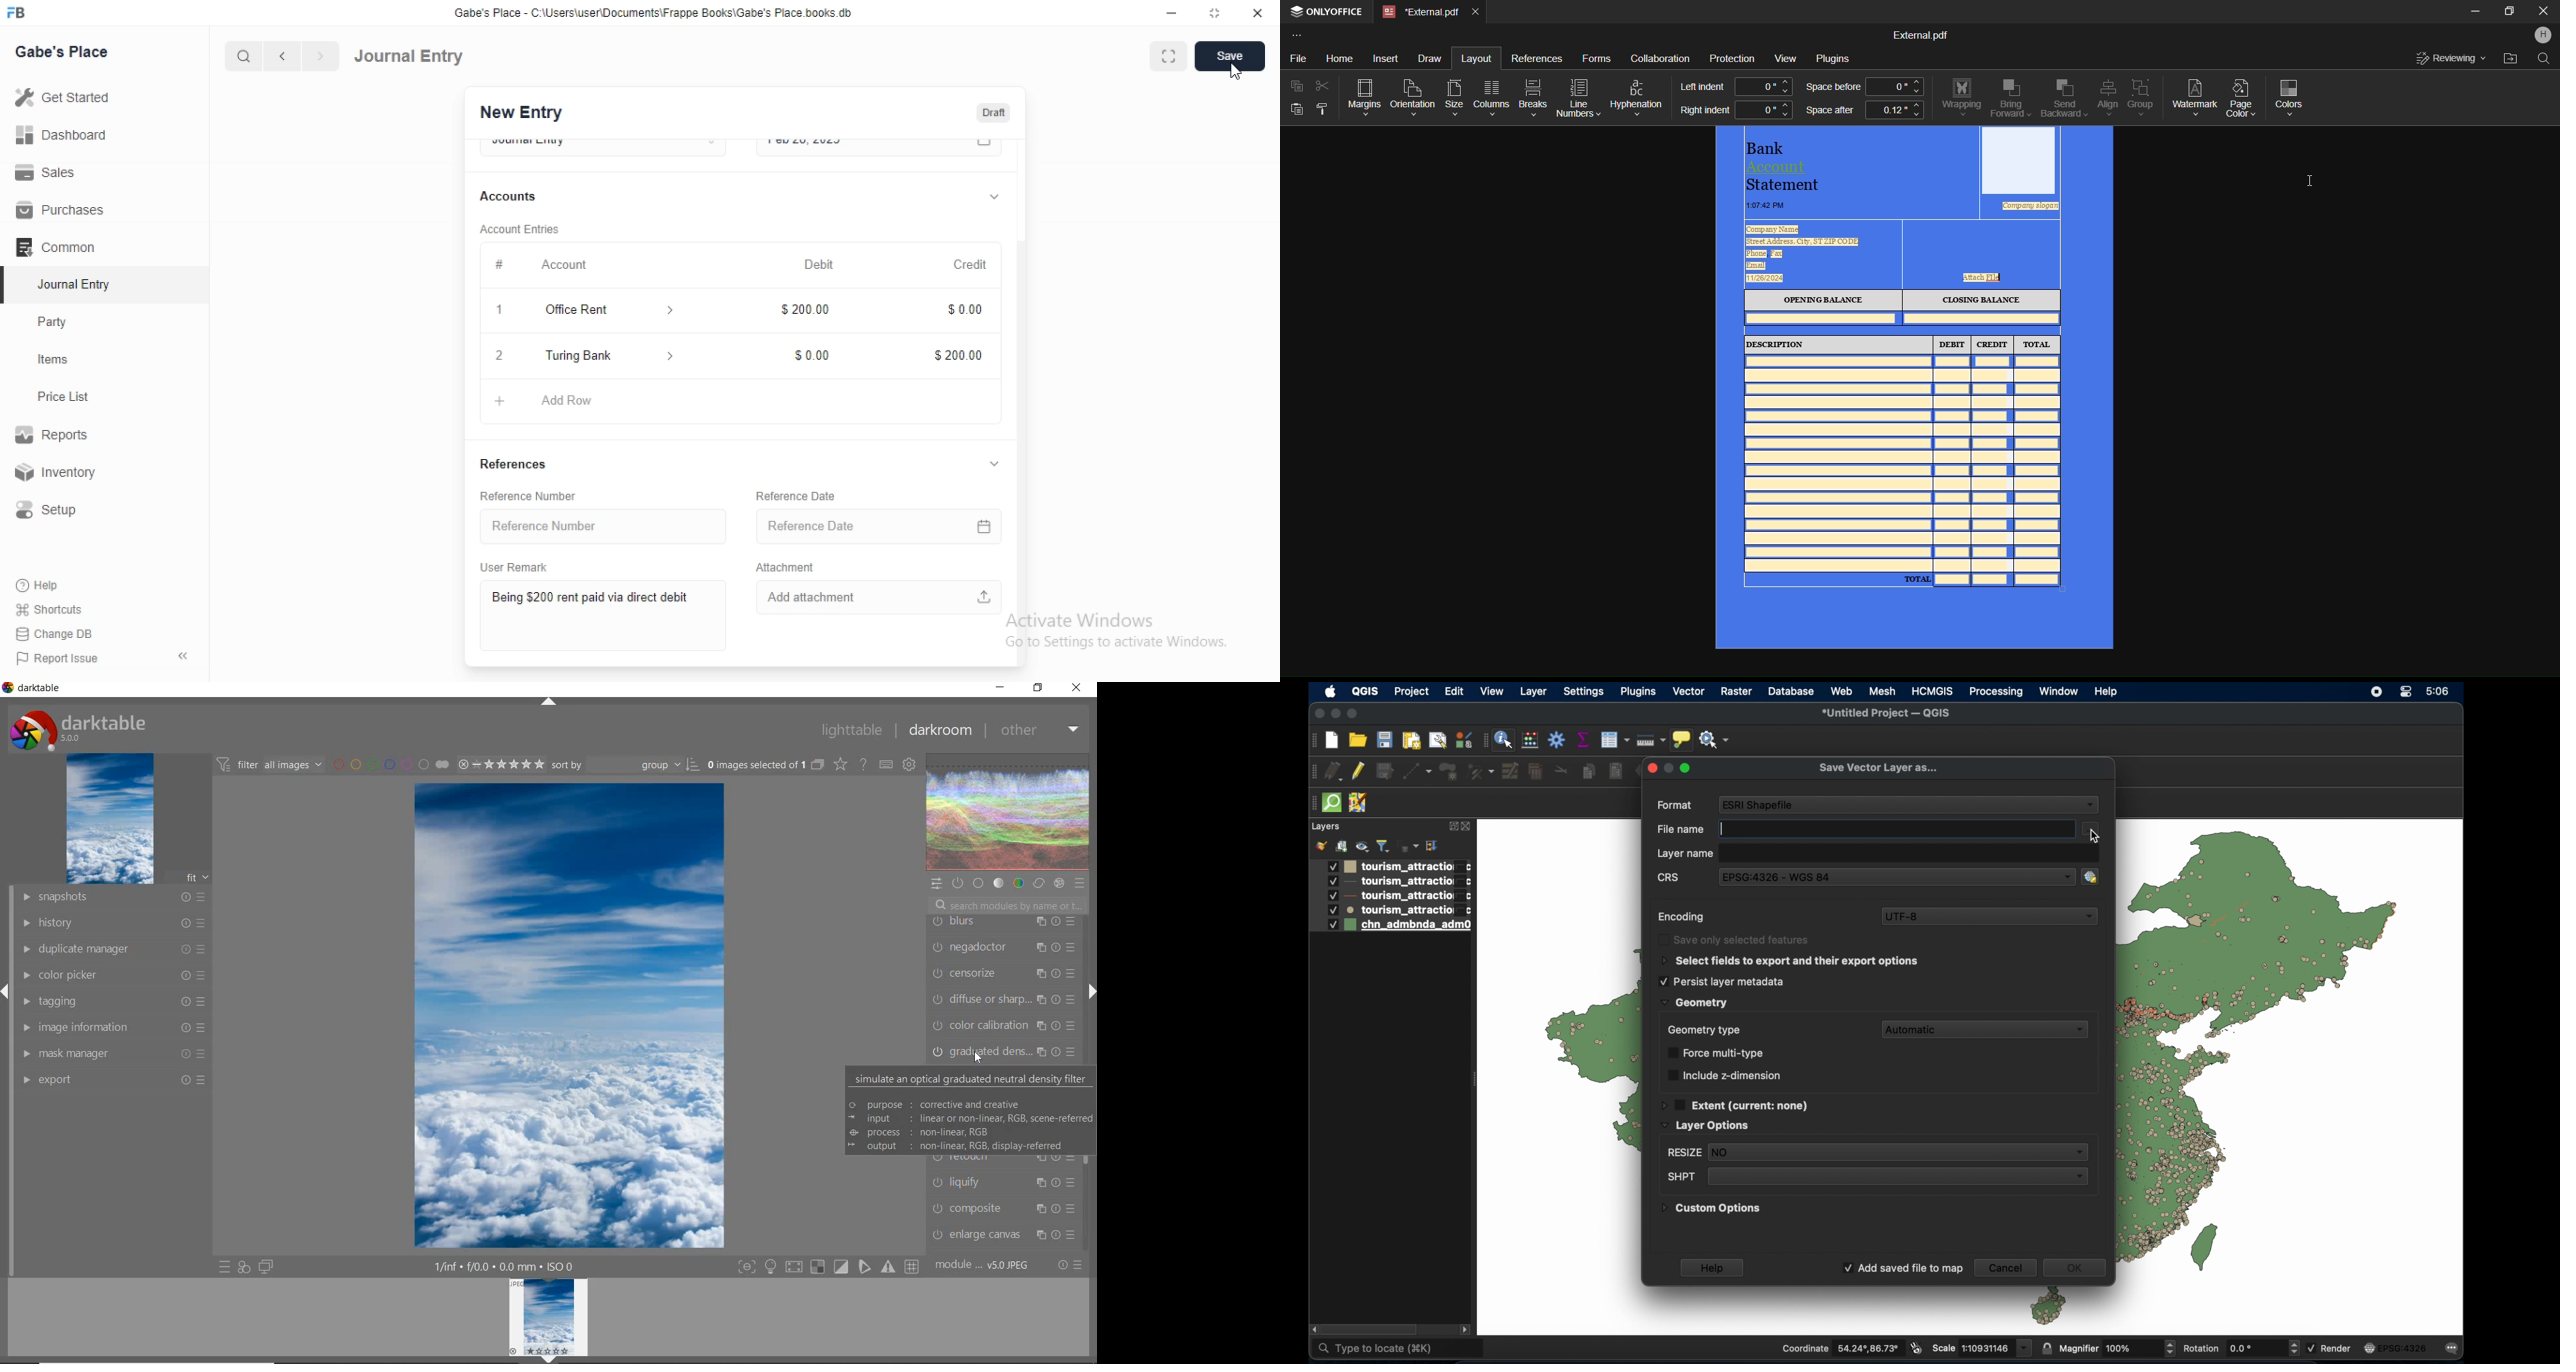  What do you see at coordinates (840, 766) in the screenshot?
I see `CHANGE TYPE OF OVERLAY` at bounding box center [840, 766].